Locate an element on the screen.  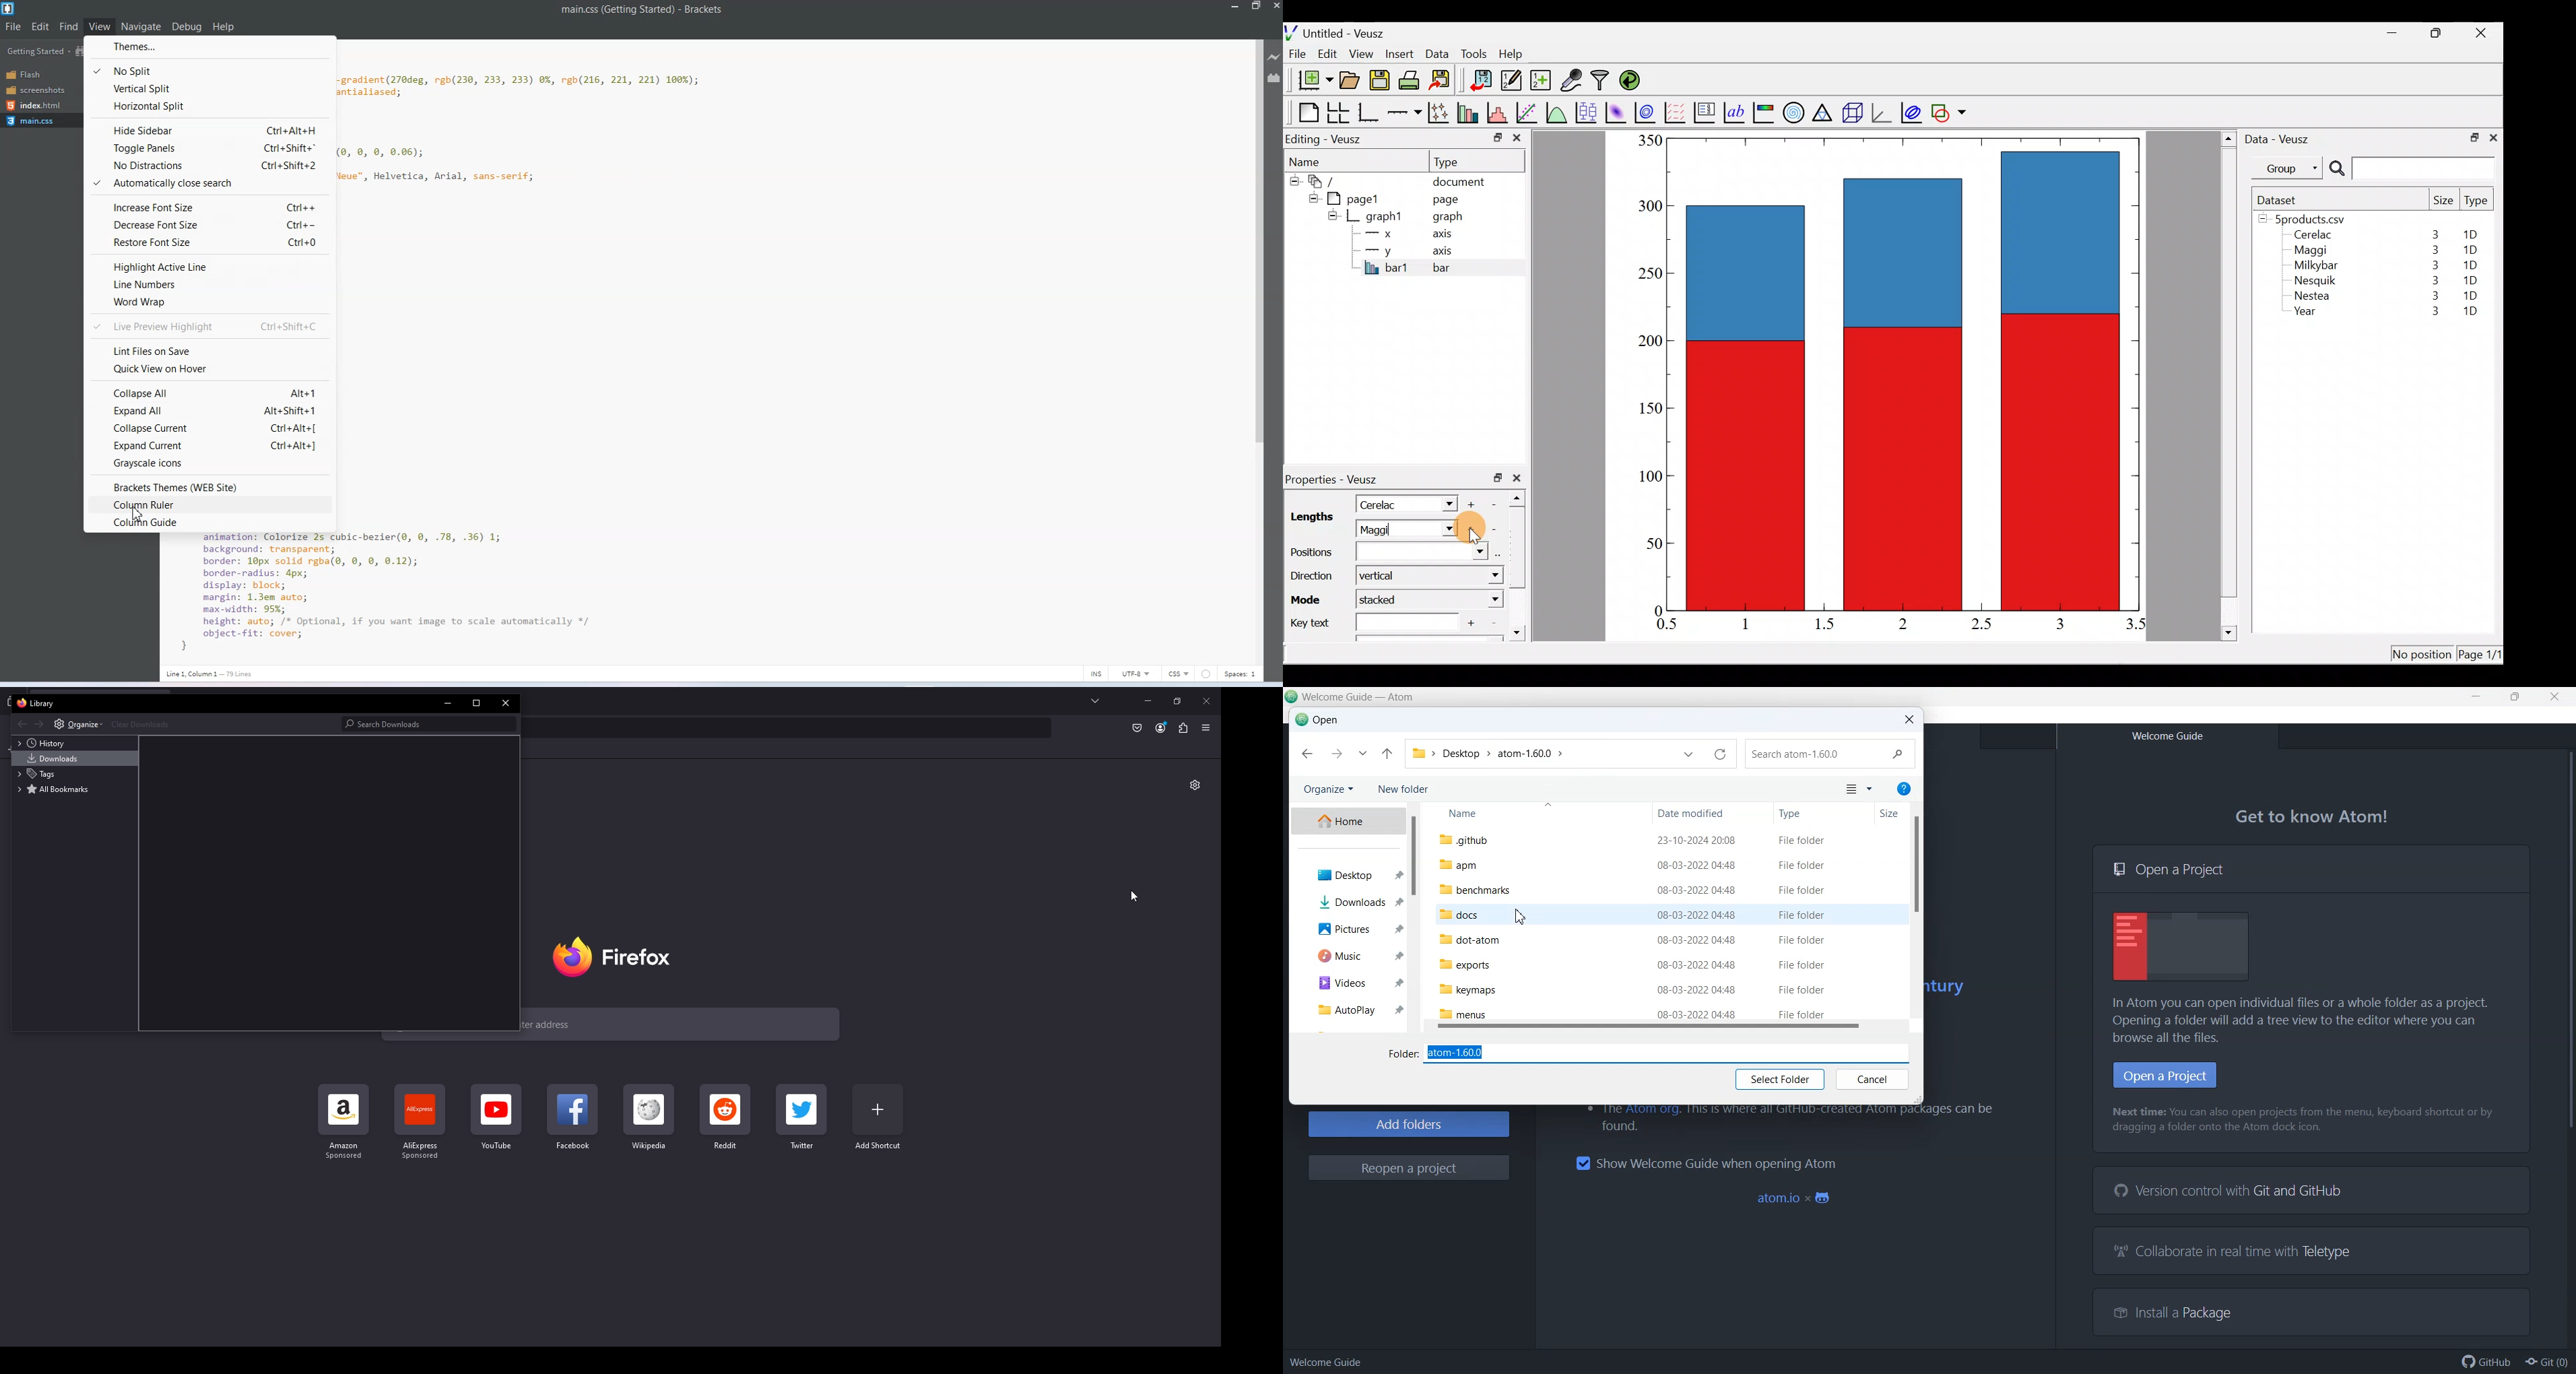
toggle panel is located at coordinates (208, 147).